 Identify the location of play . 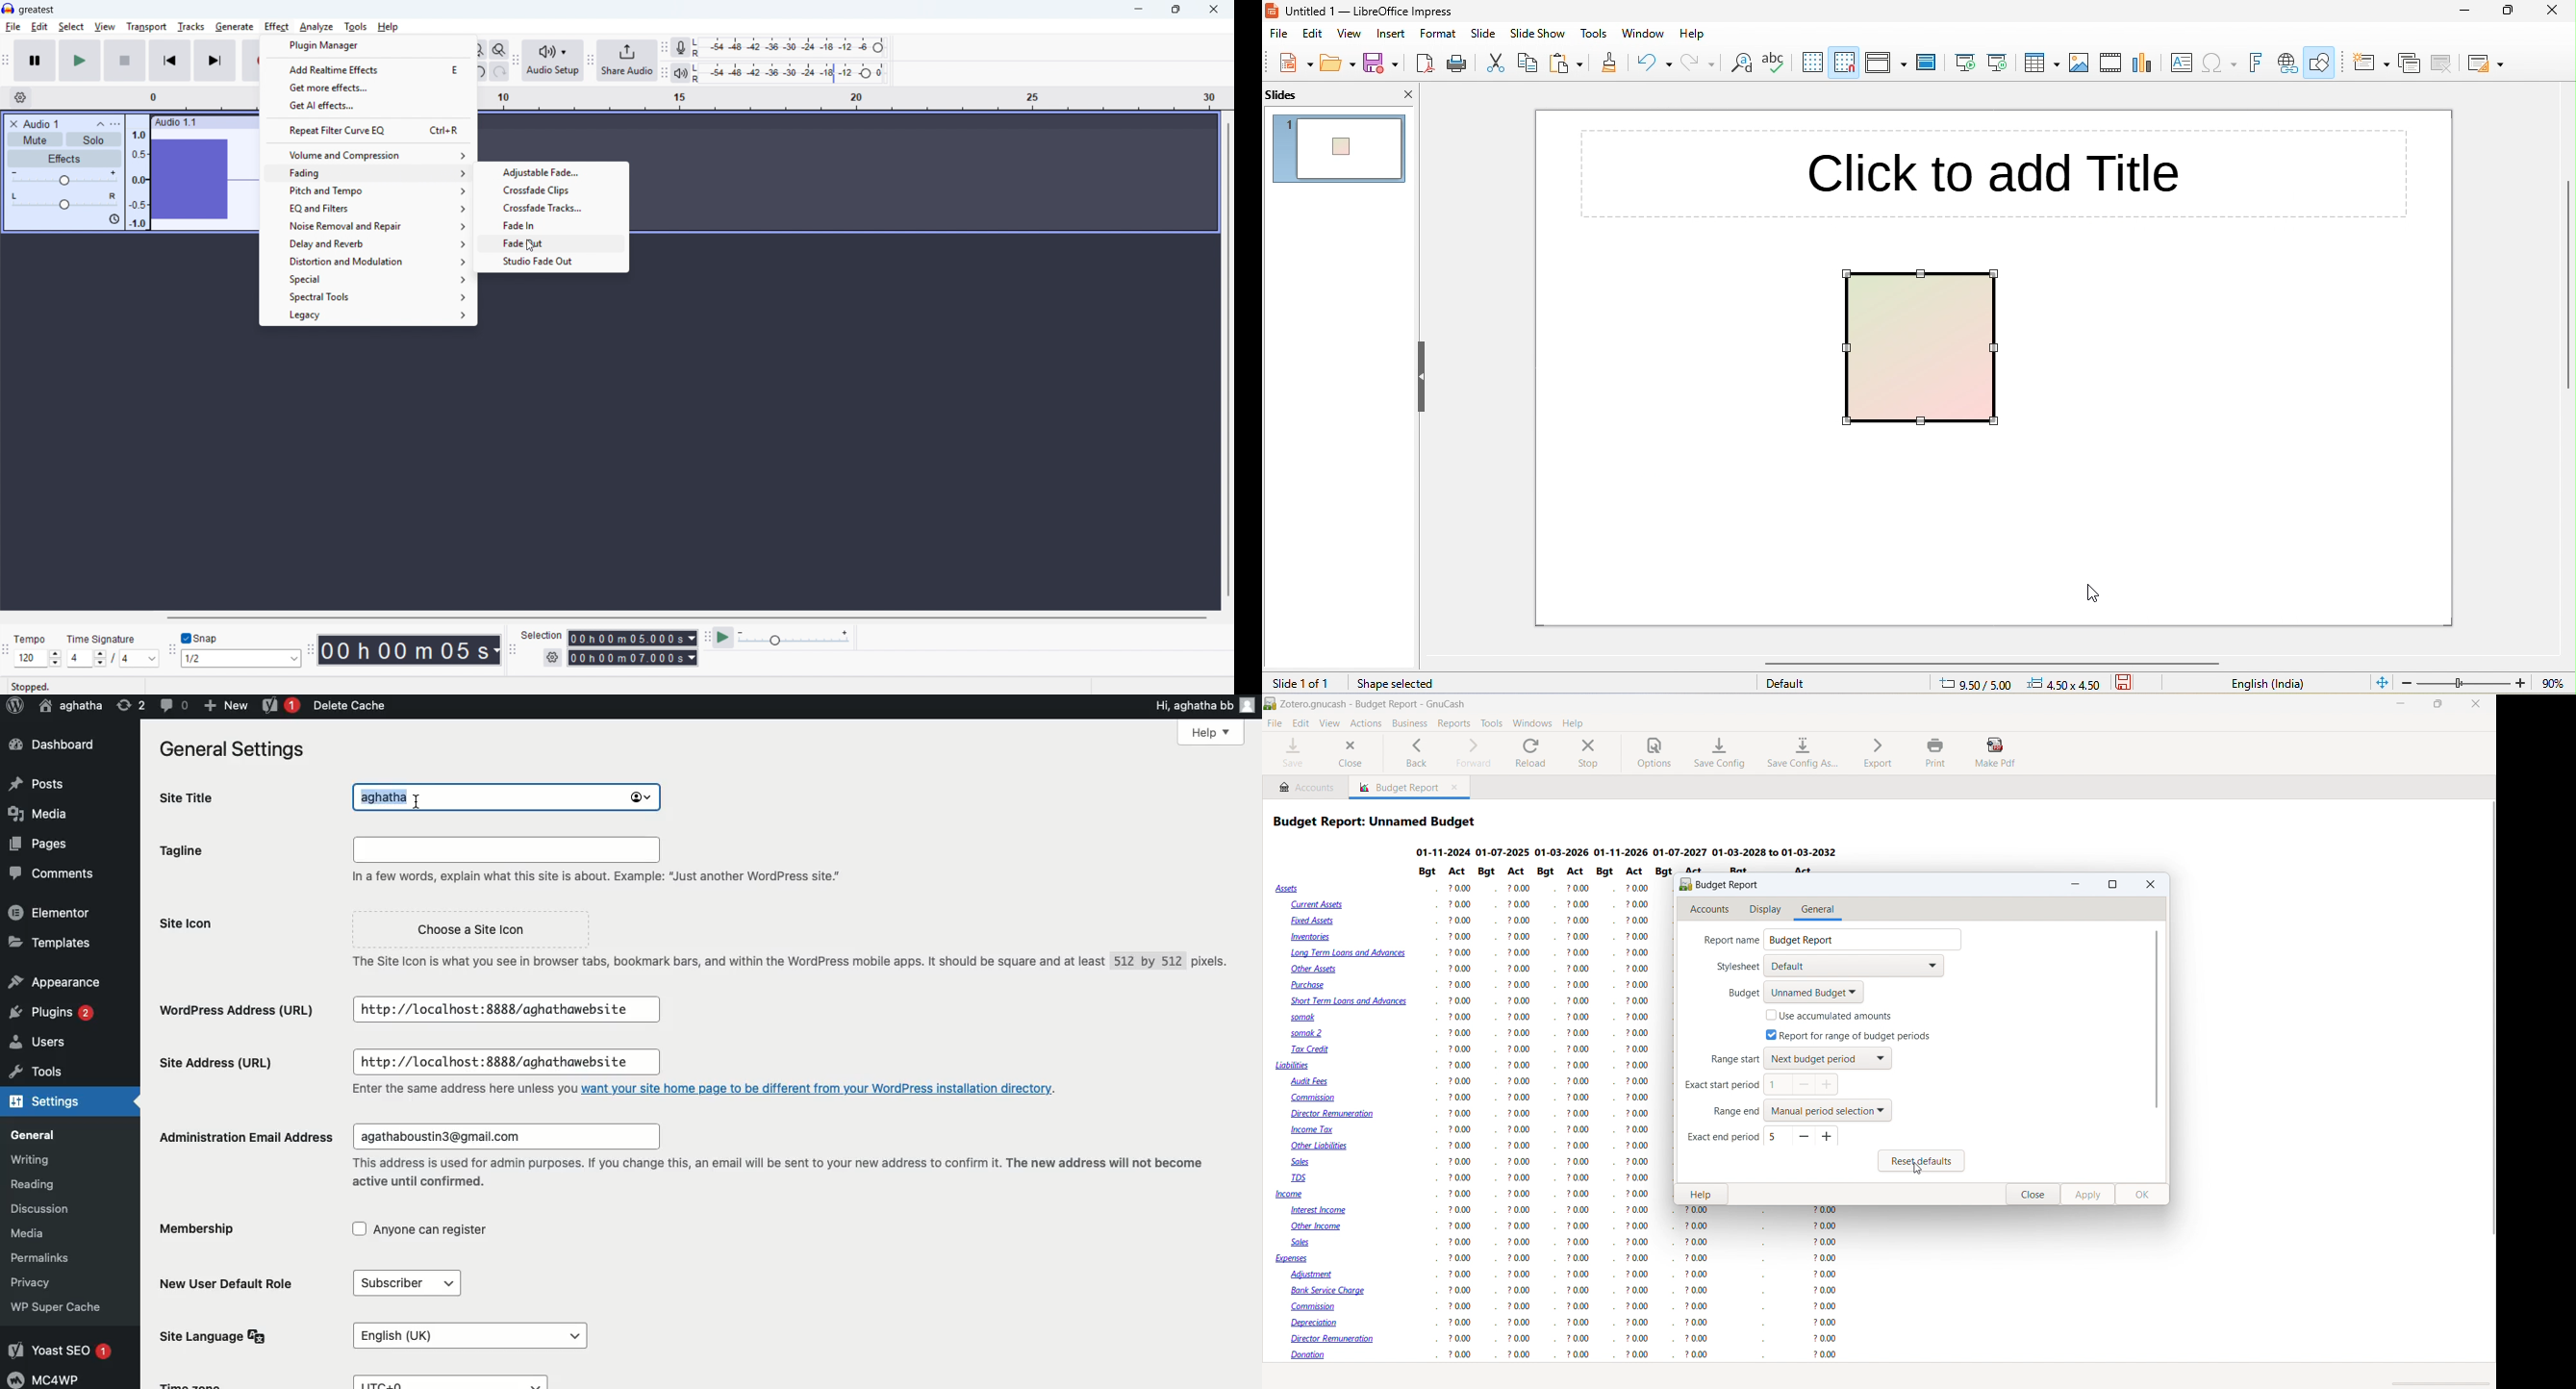
(80, 60).